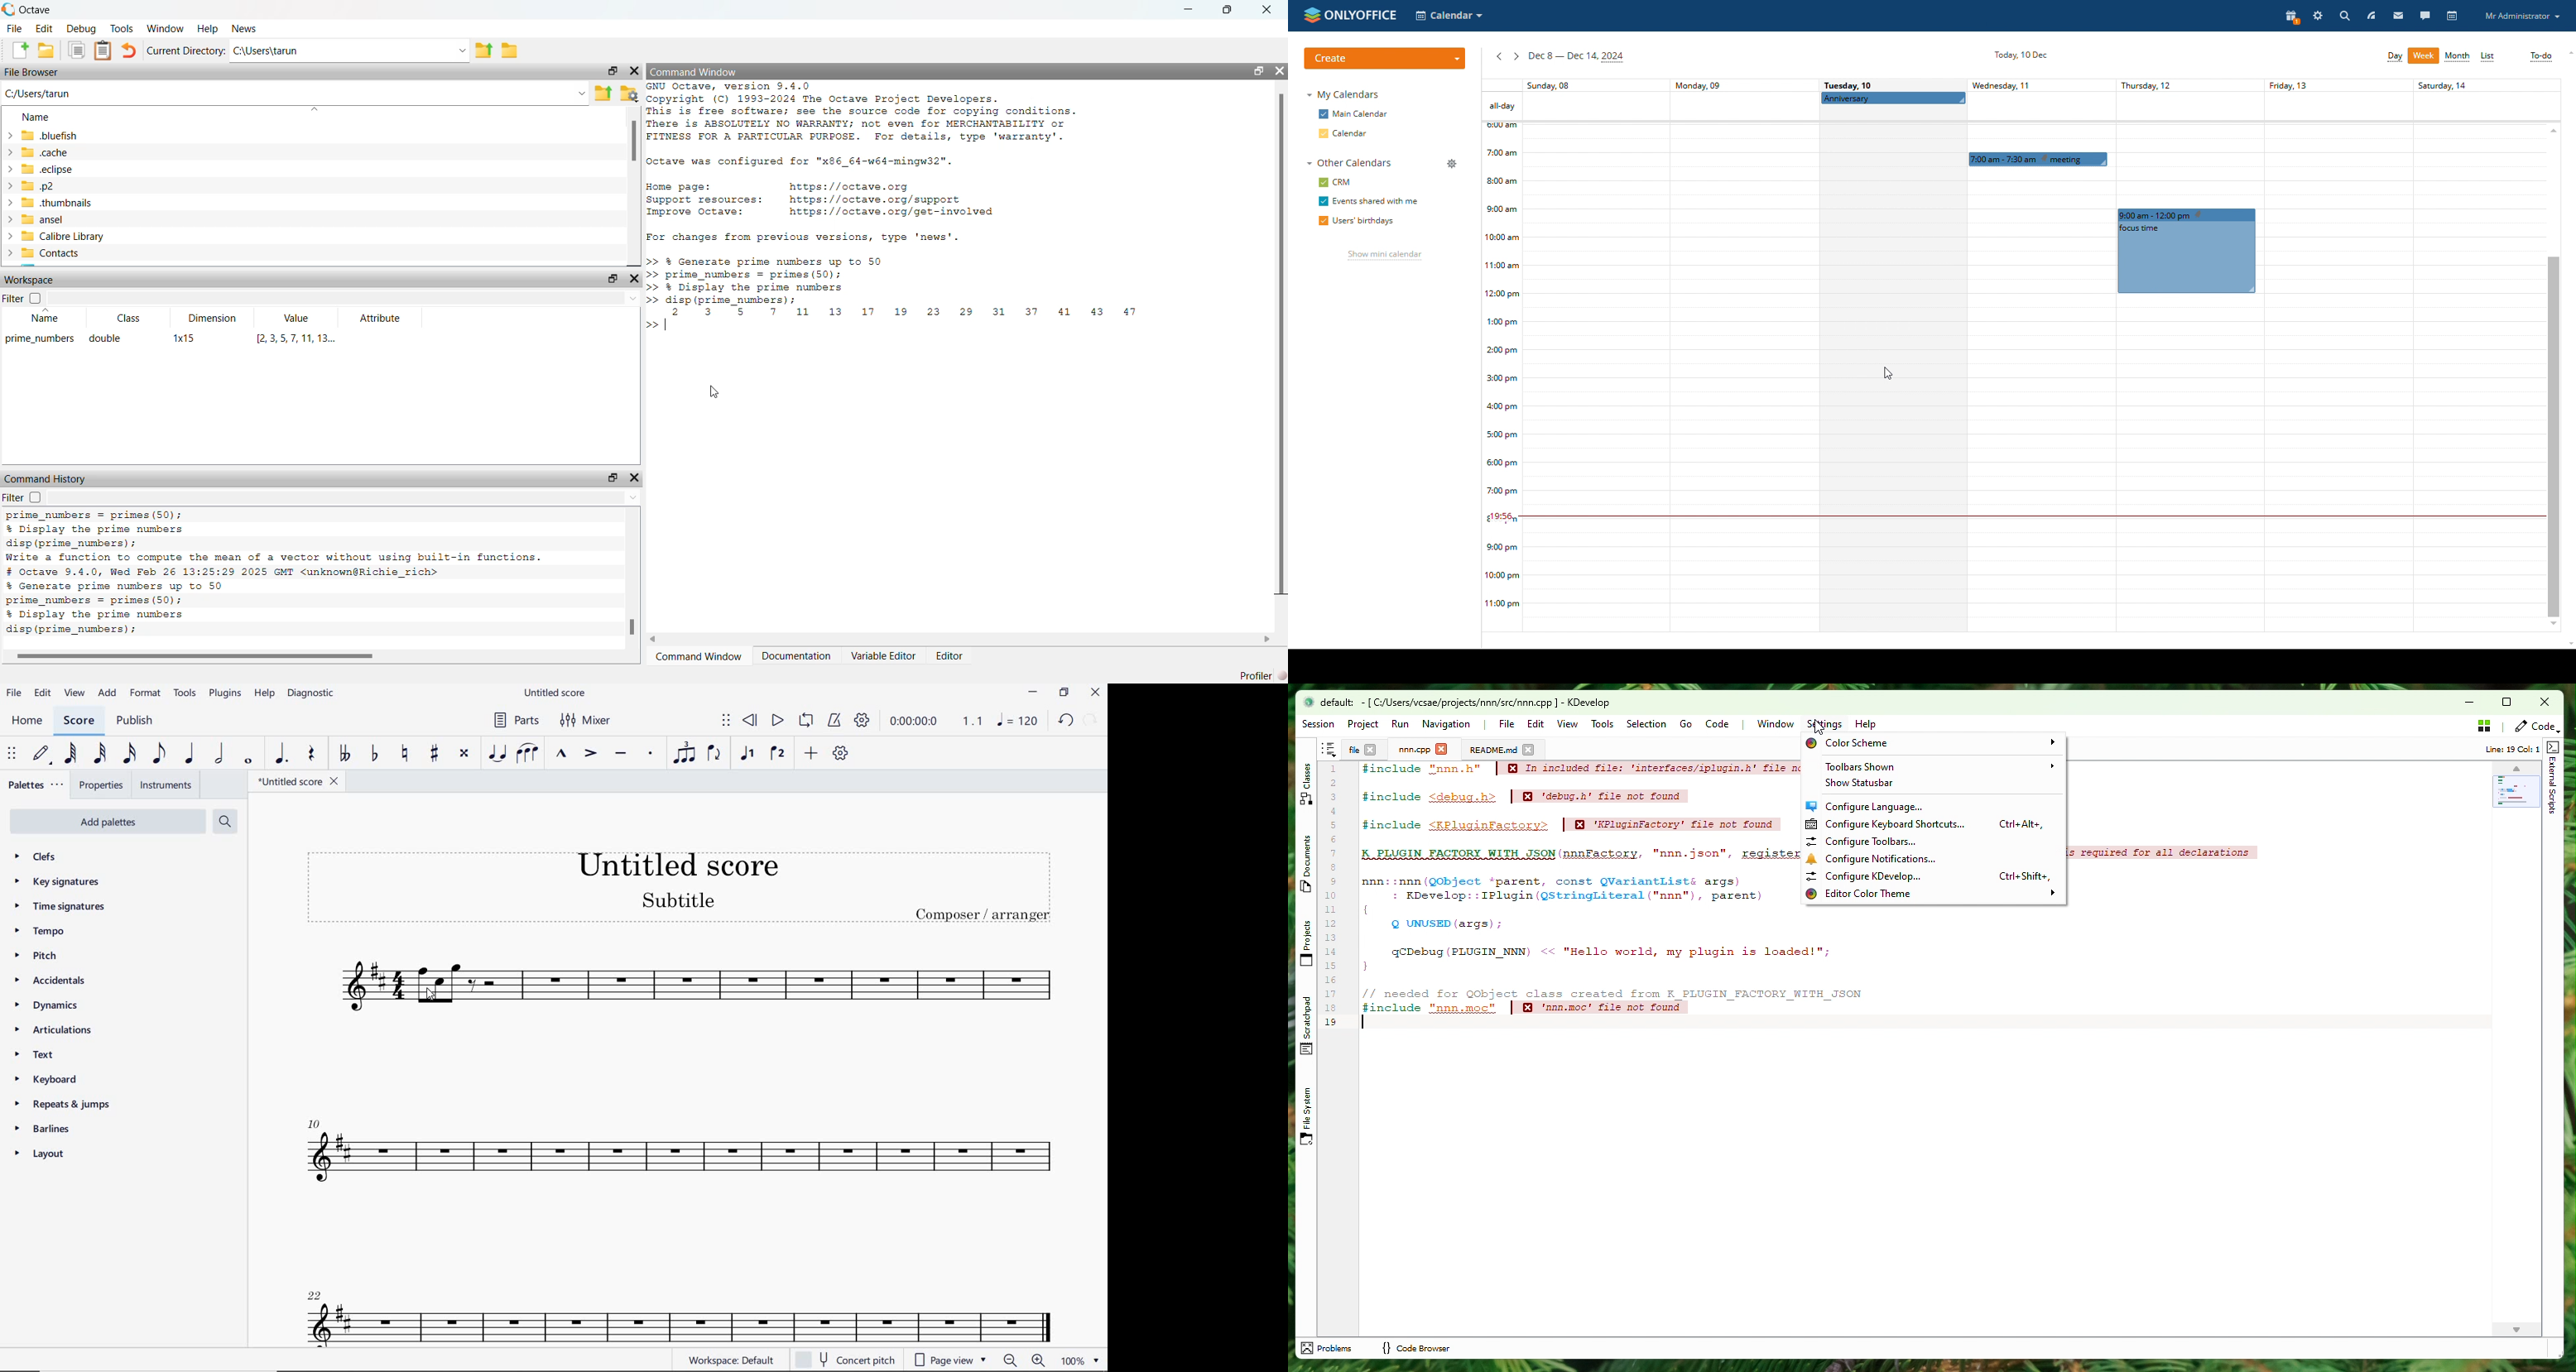 The width and height of the screenshot is (2576, 1372). Describe the element at coordinates (635, 478) in the screenshot. I see `close` at that location.